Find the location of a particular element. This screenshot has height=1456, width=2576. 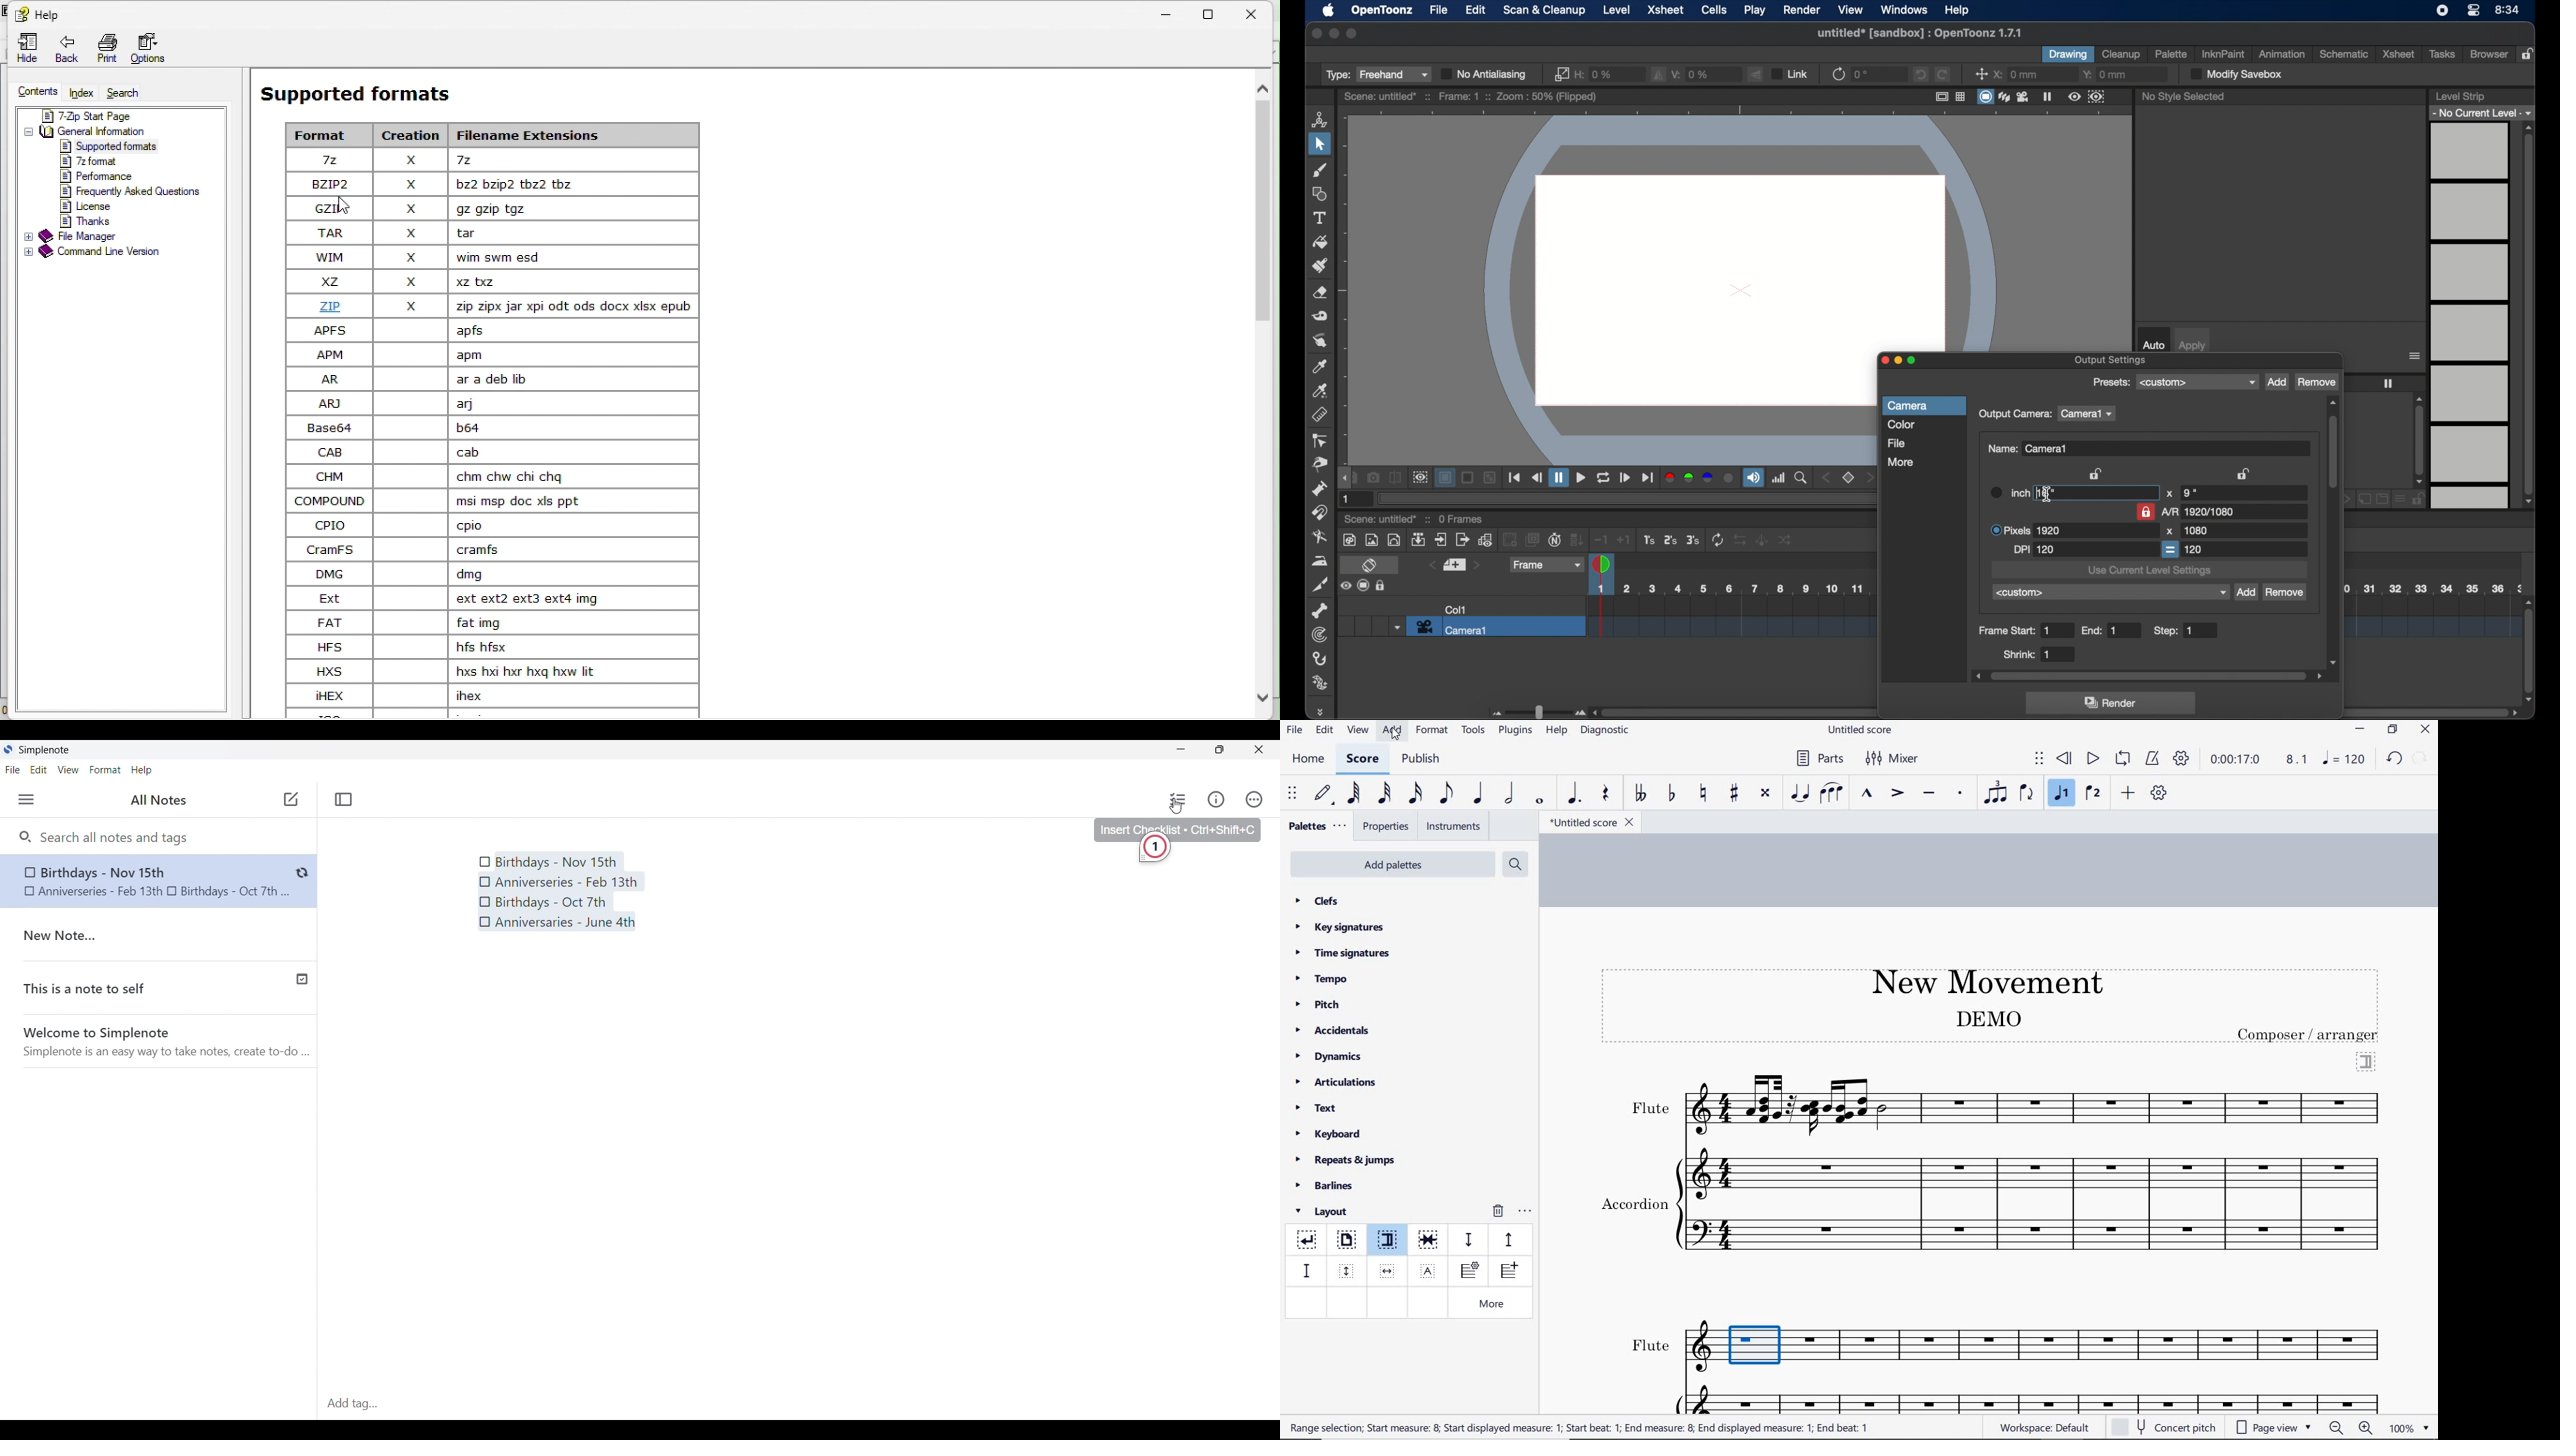

maximize is located at coordinates (1352, 33).